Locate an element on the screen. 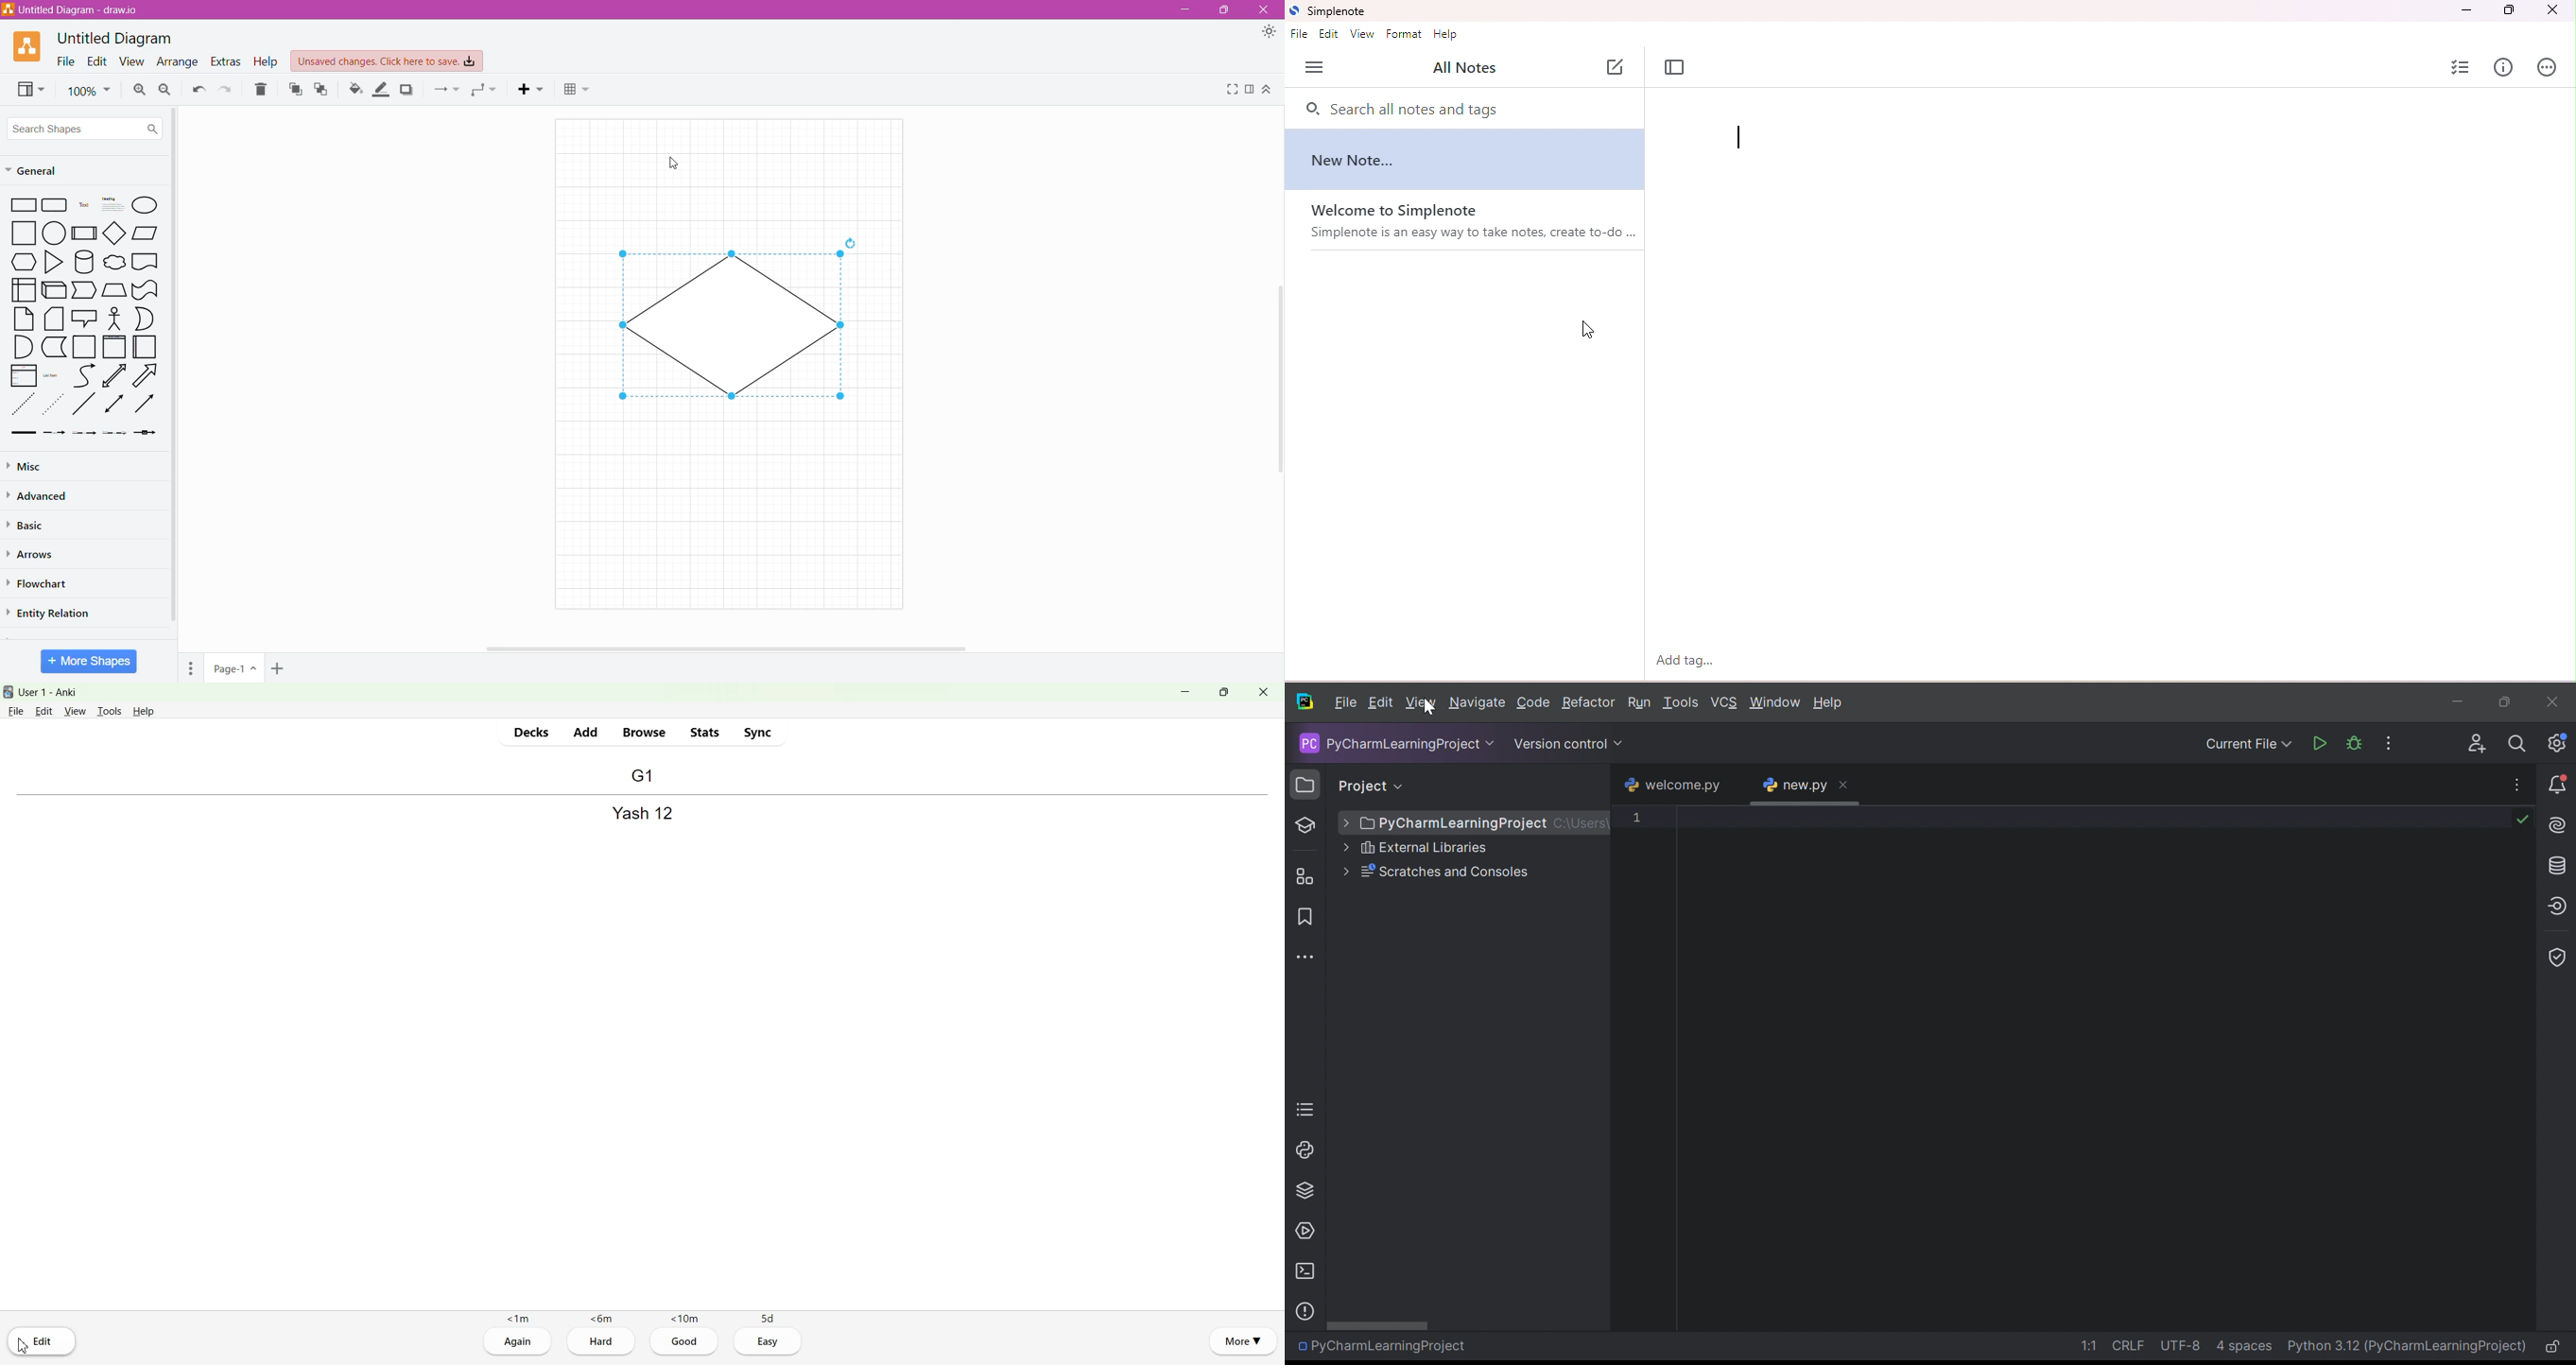 The image size is (2576, 1372). Structure is located at coordinates (1309, 878).